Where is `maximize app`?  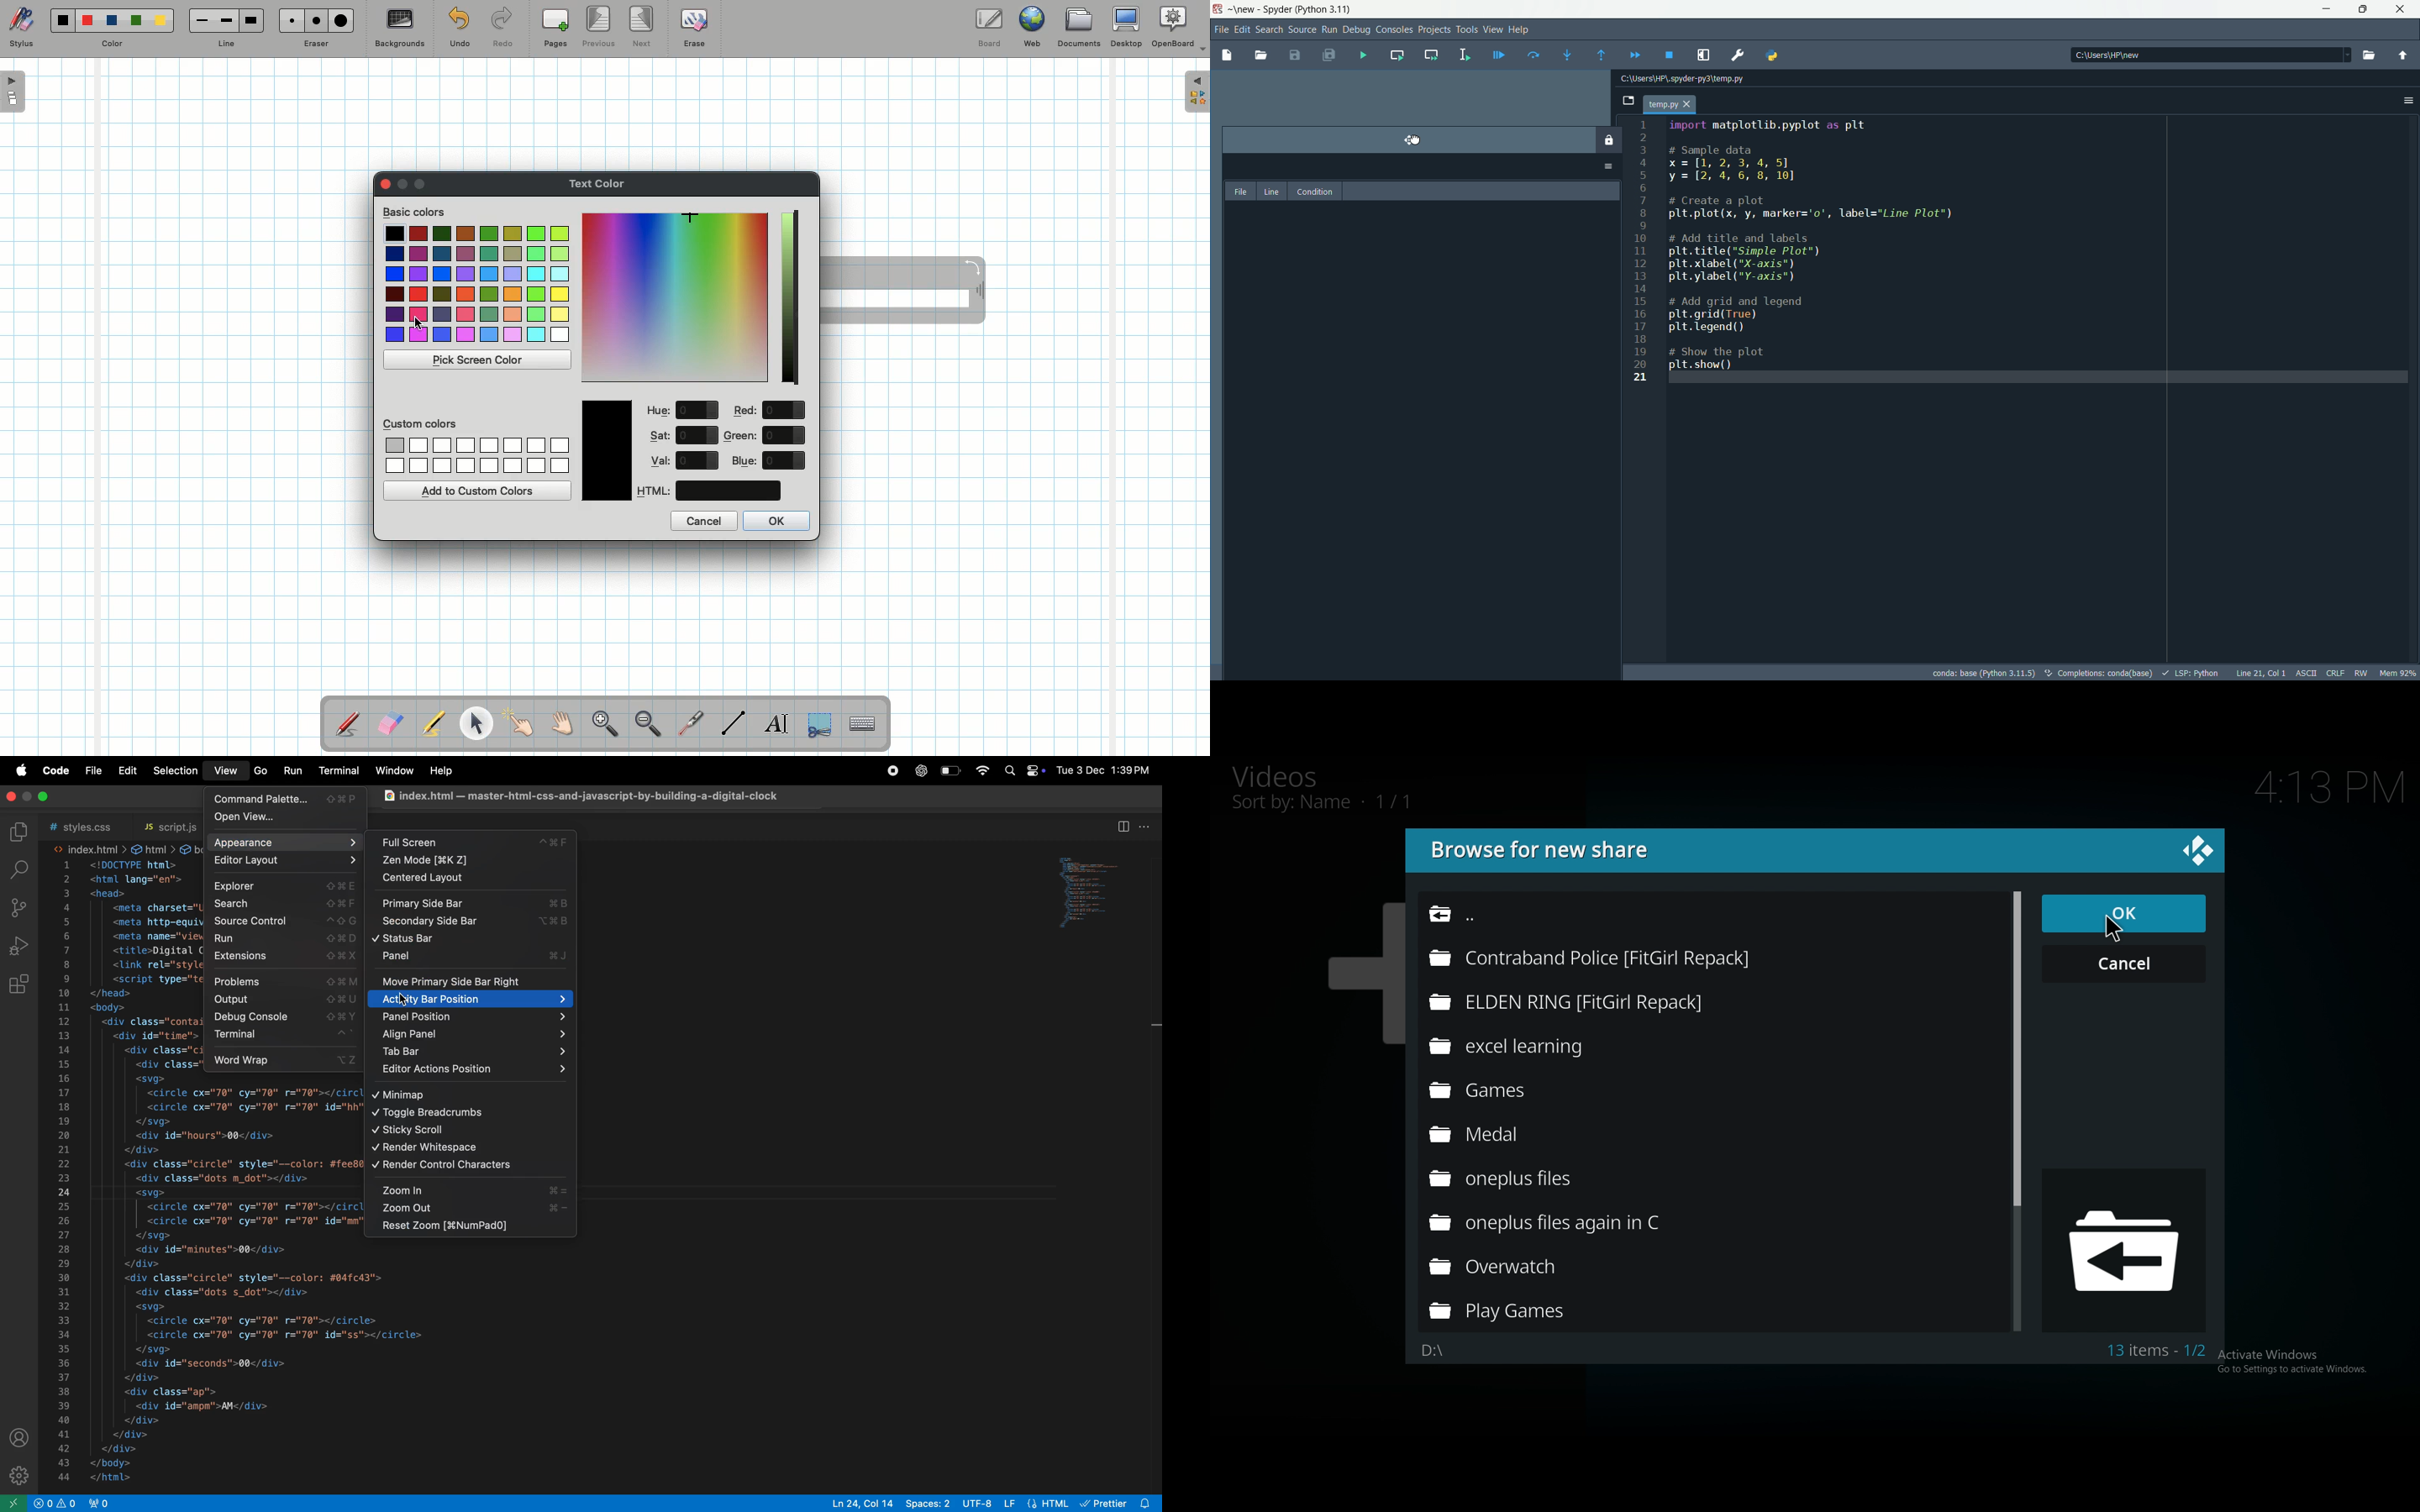
maximize app is located at coordinates (2402, 9).